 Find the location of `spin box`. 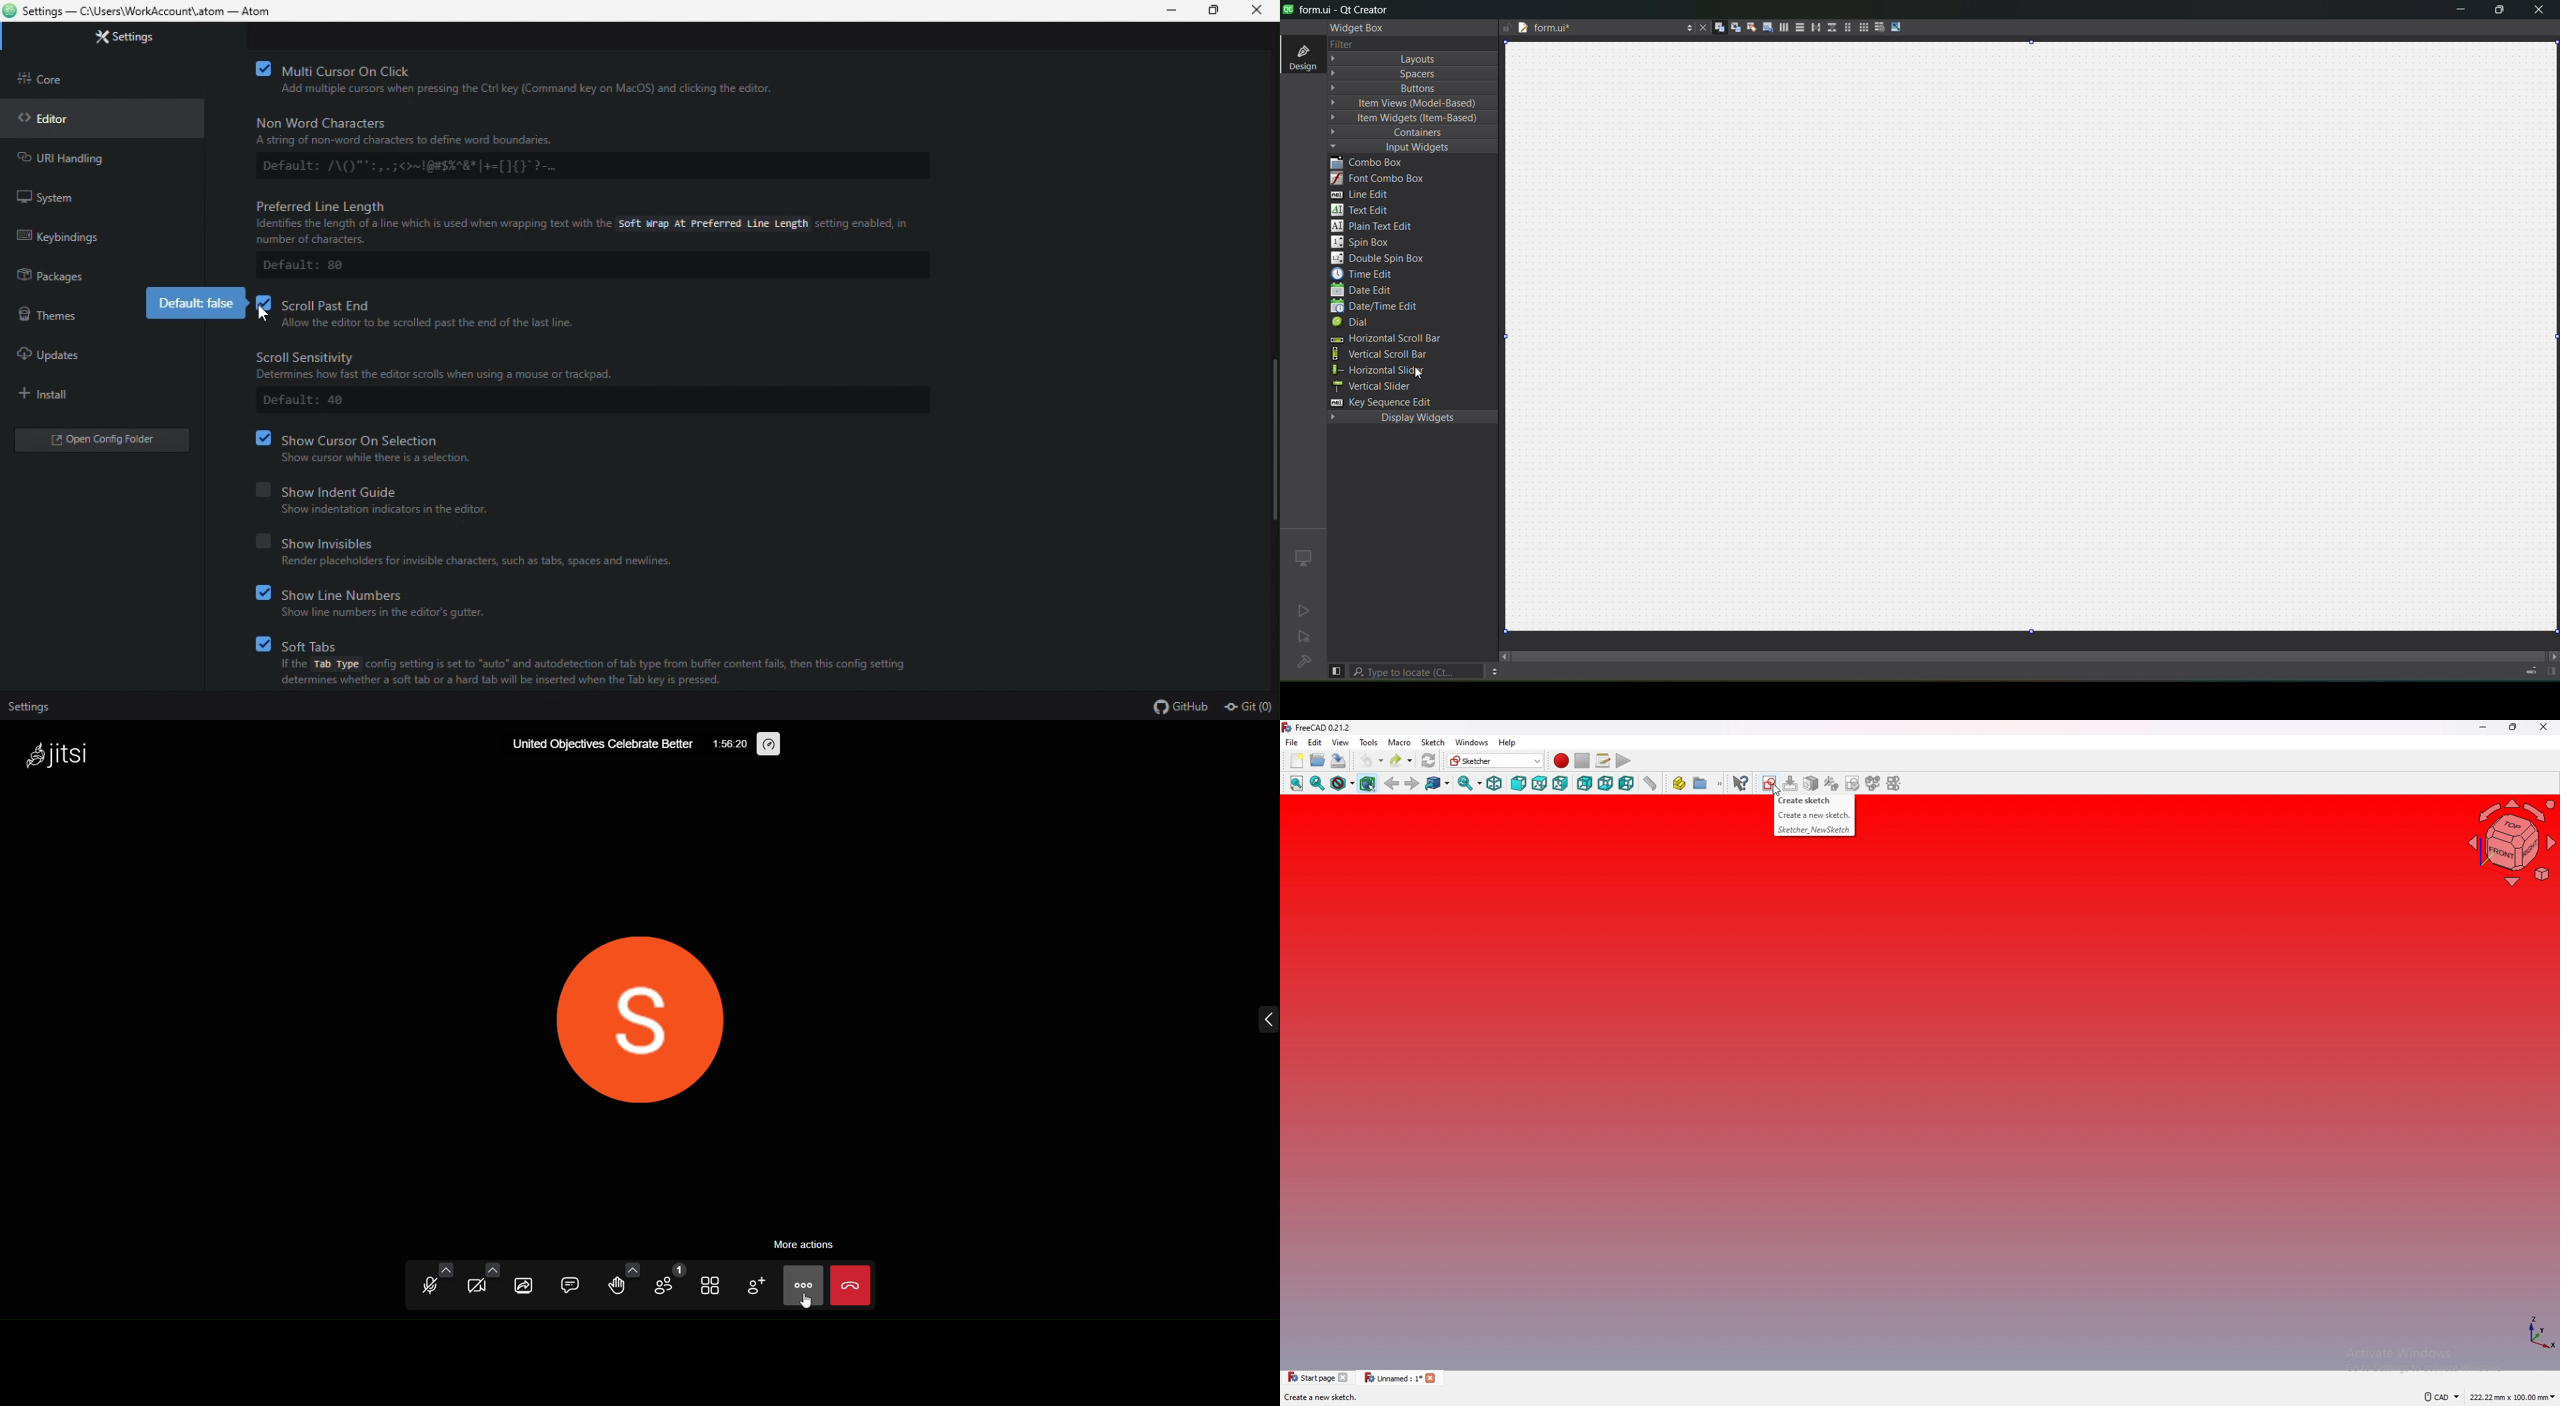

spin box is located at coordinates (1364, 243).